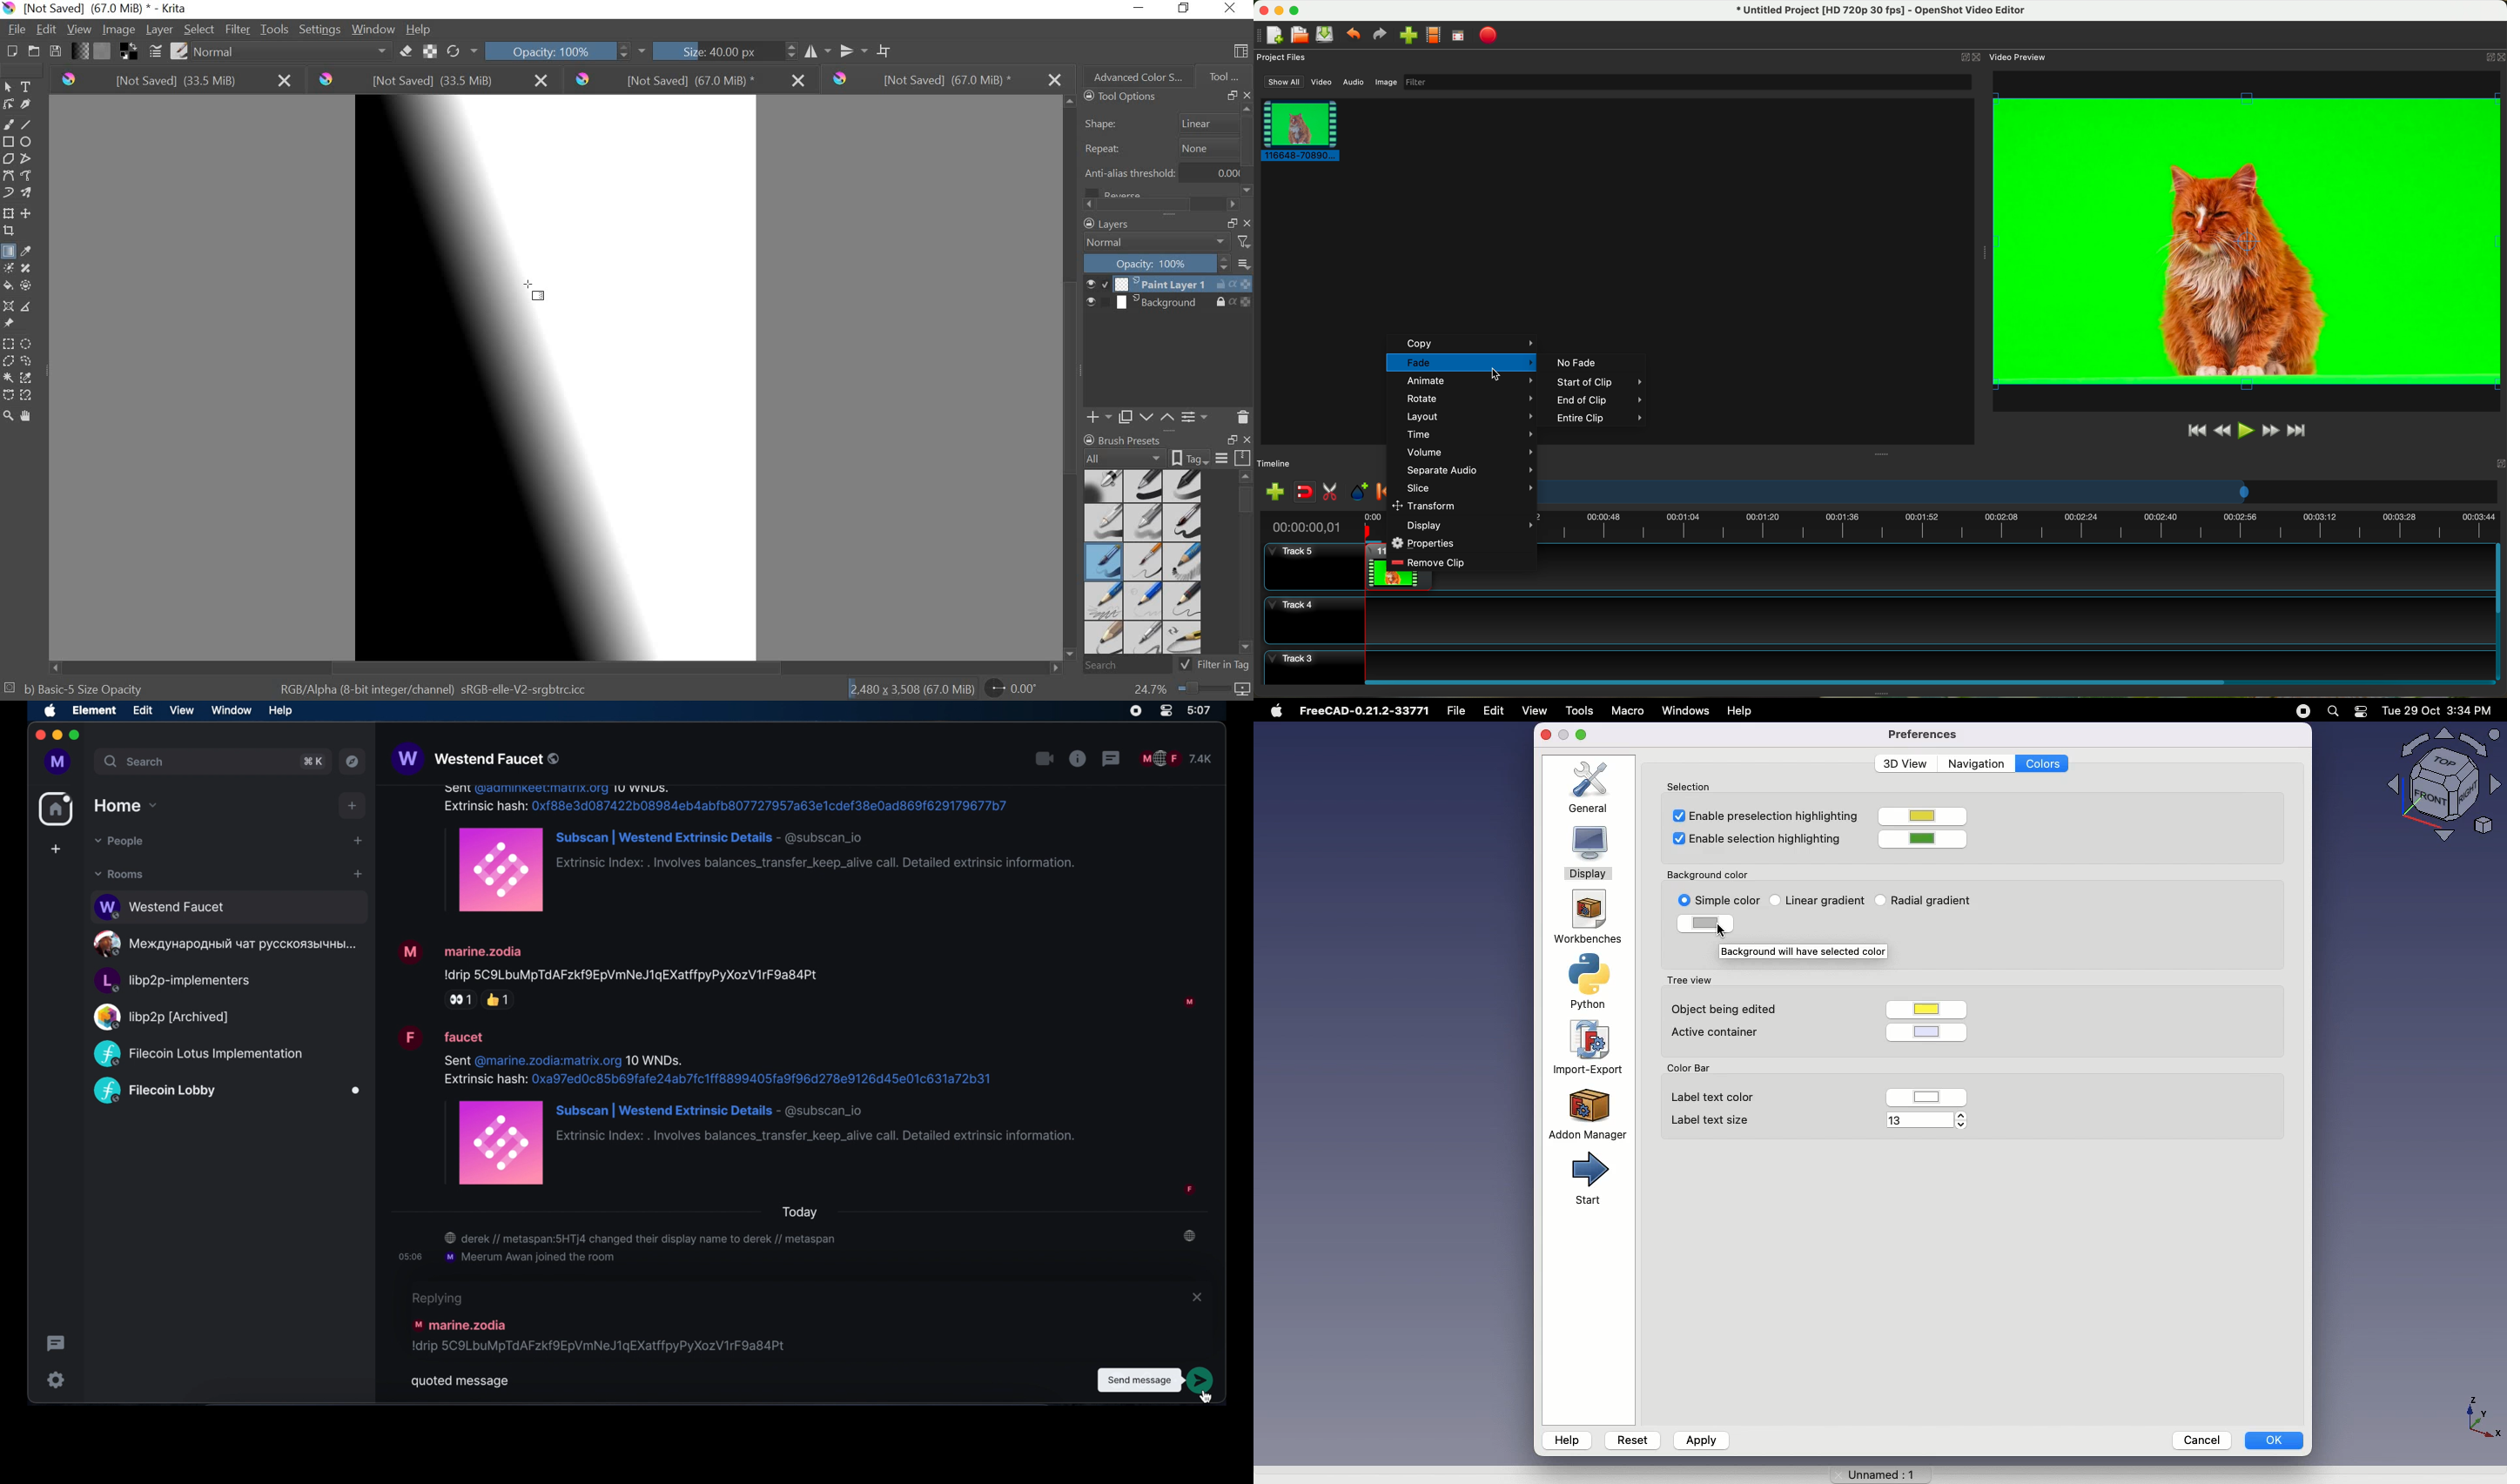 Image resolution: width=2520 pixels, height=1484 pixels. Describe the element at coordinates (2021, 528) in the screenshot. I see `timeline` at that location.